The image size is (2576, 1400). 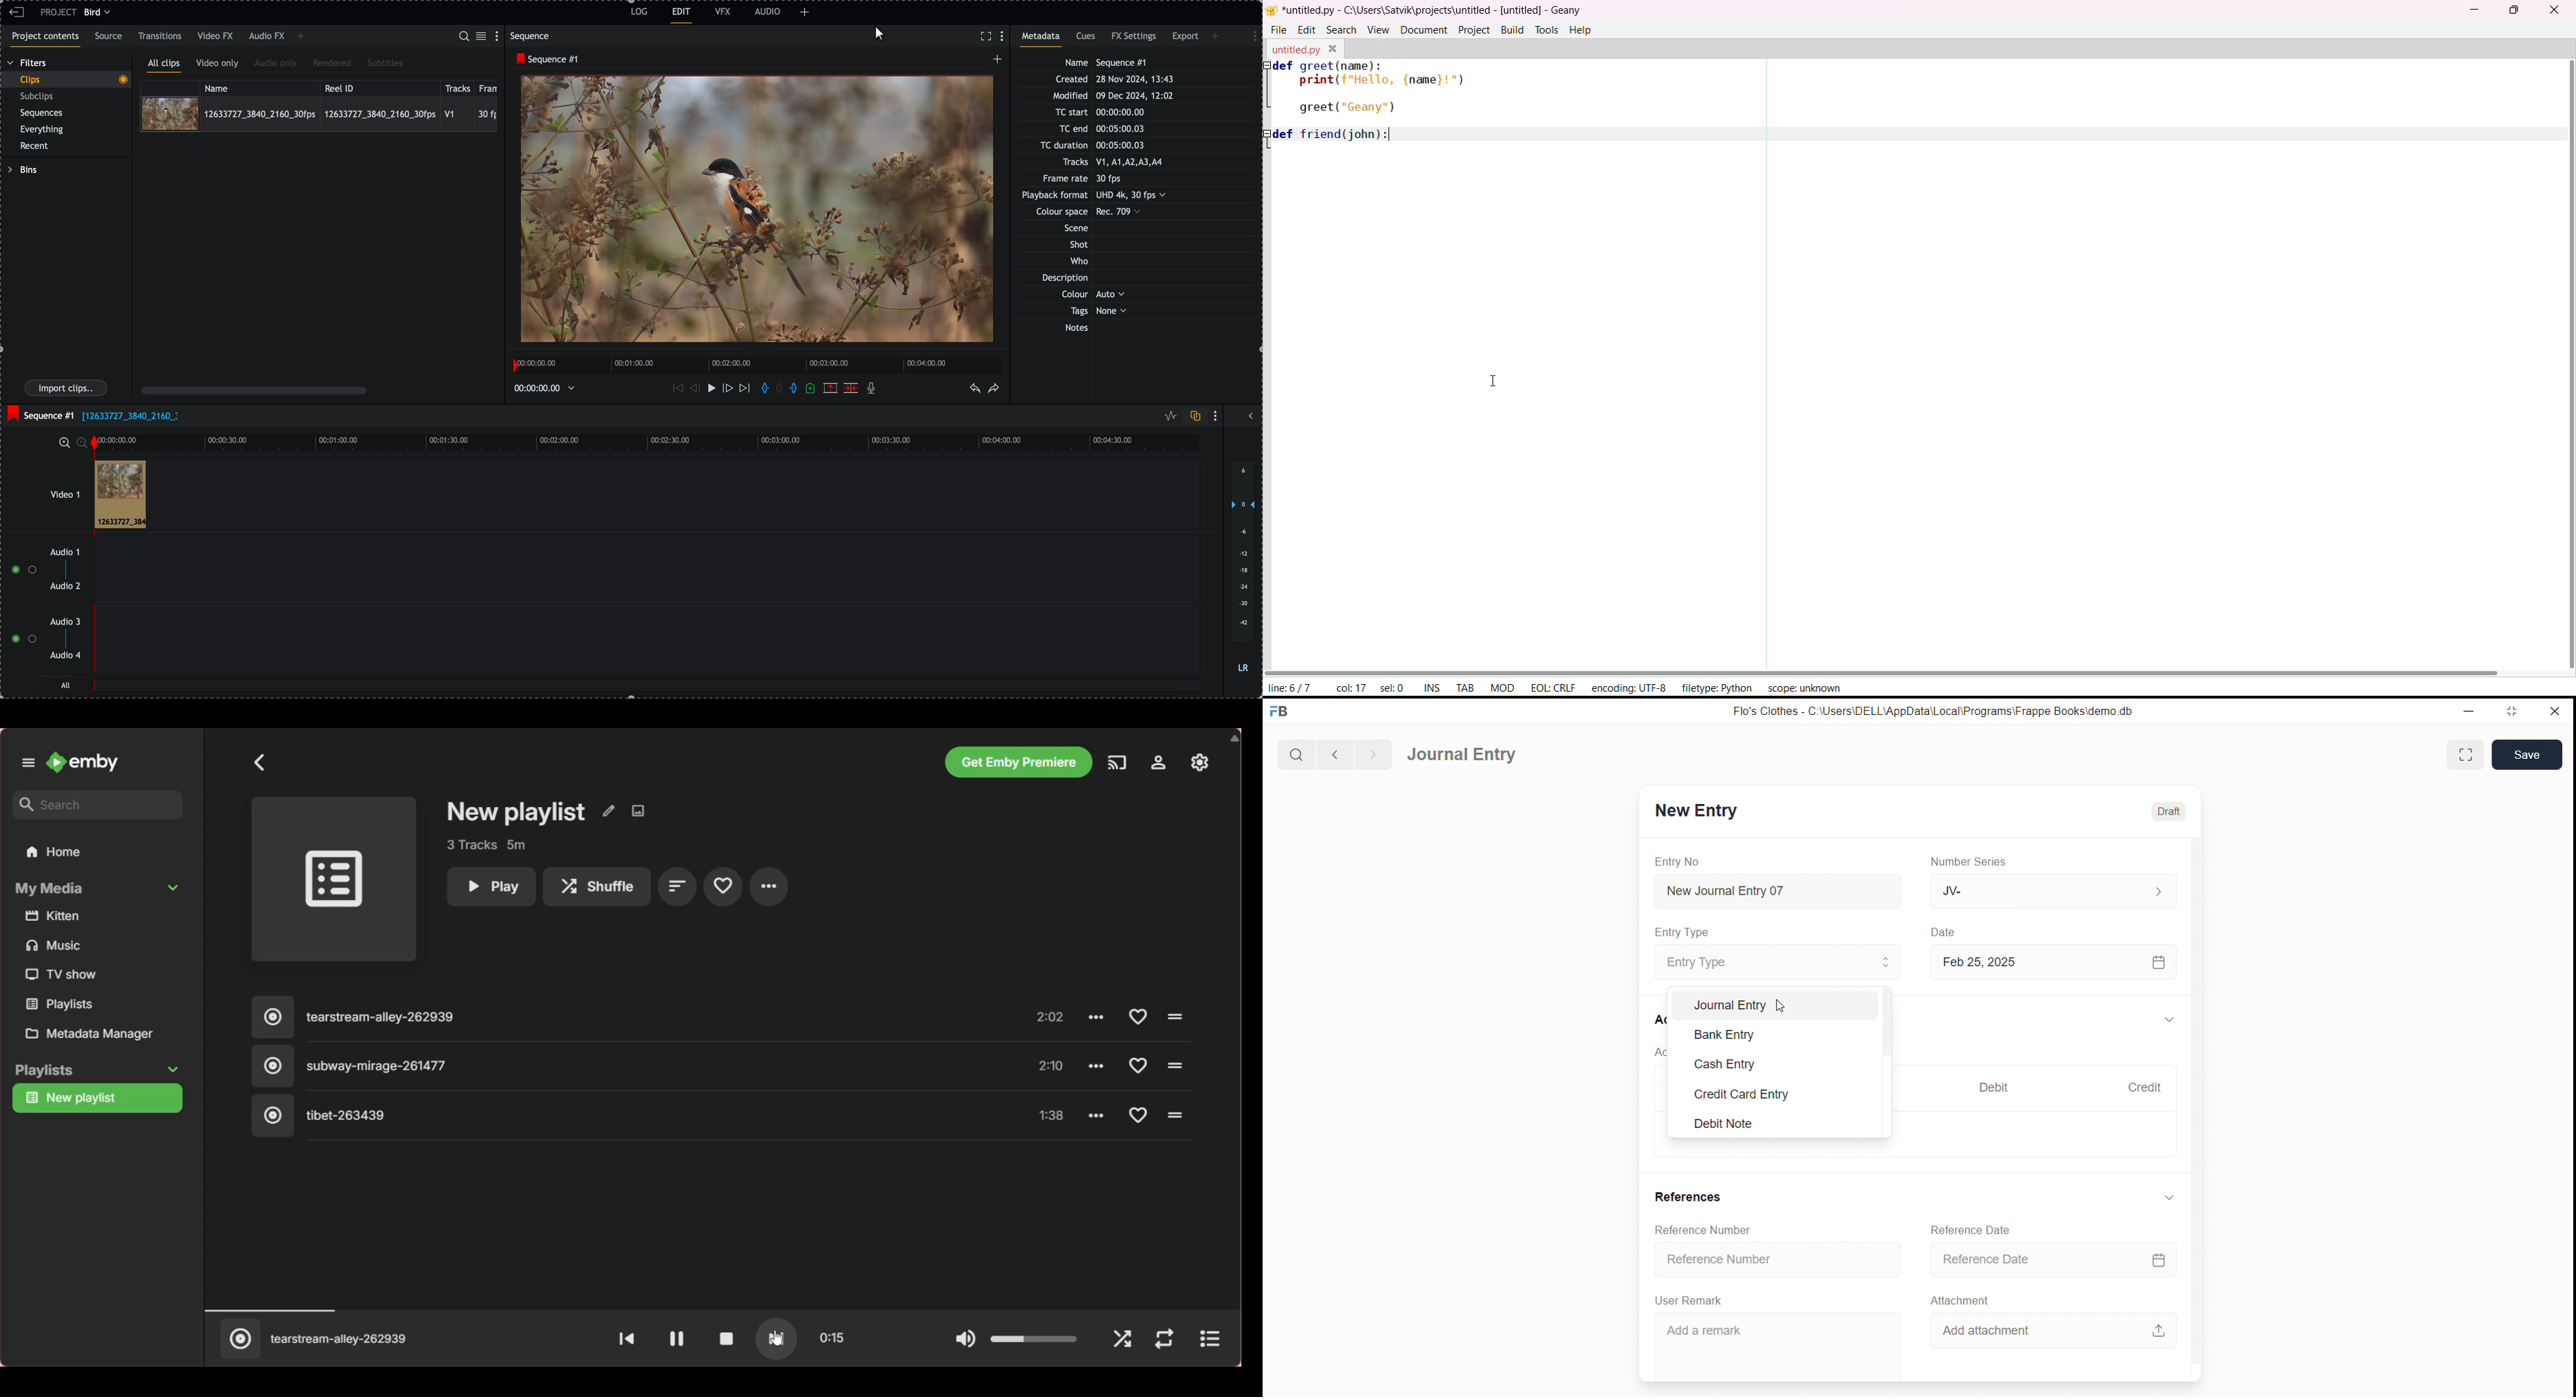 I want to click on Timeline of current song, so click(x=711, y=1309).